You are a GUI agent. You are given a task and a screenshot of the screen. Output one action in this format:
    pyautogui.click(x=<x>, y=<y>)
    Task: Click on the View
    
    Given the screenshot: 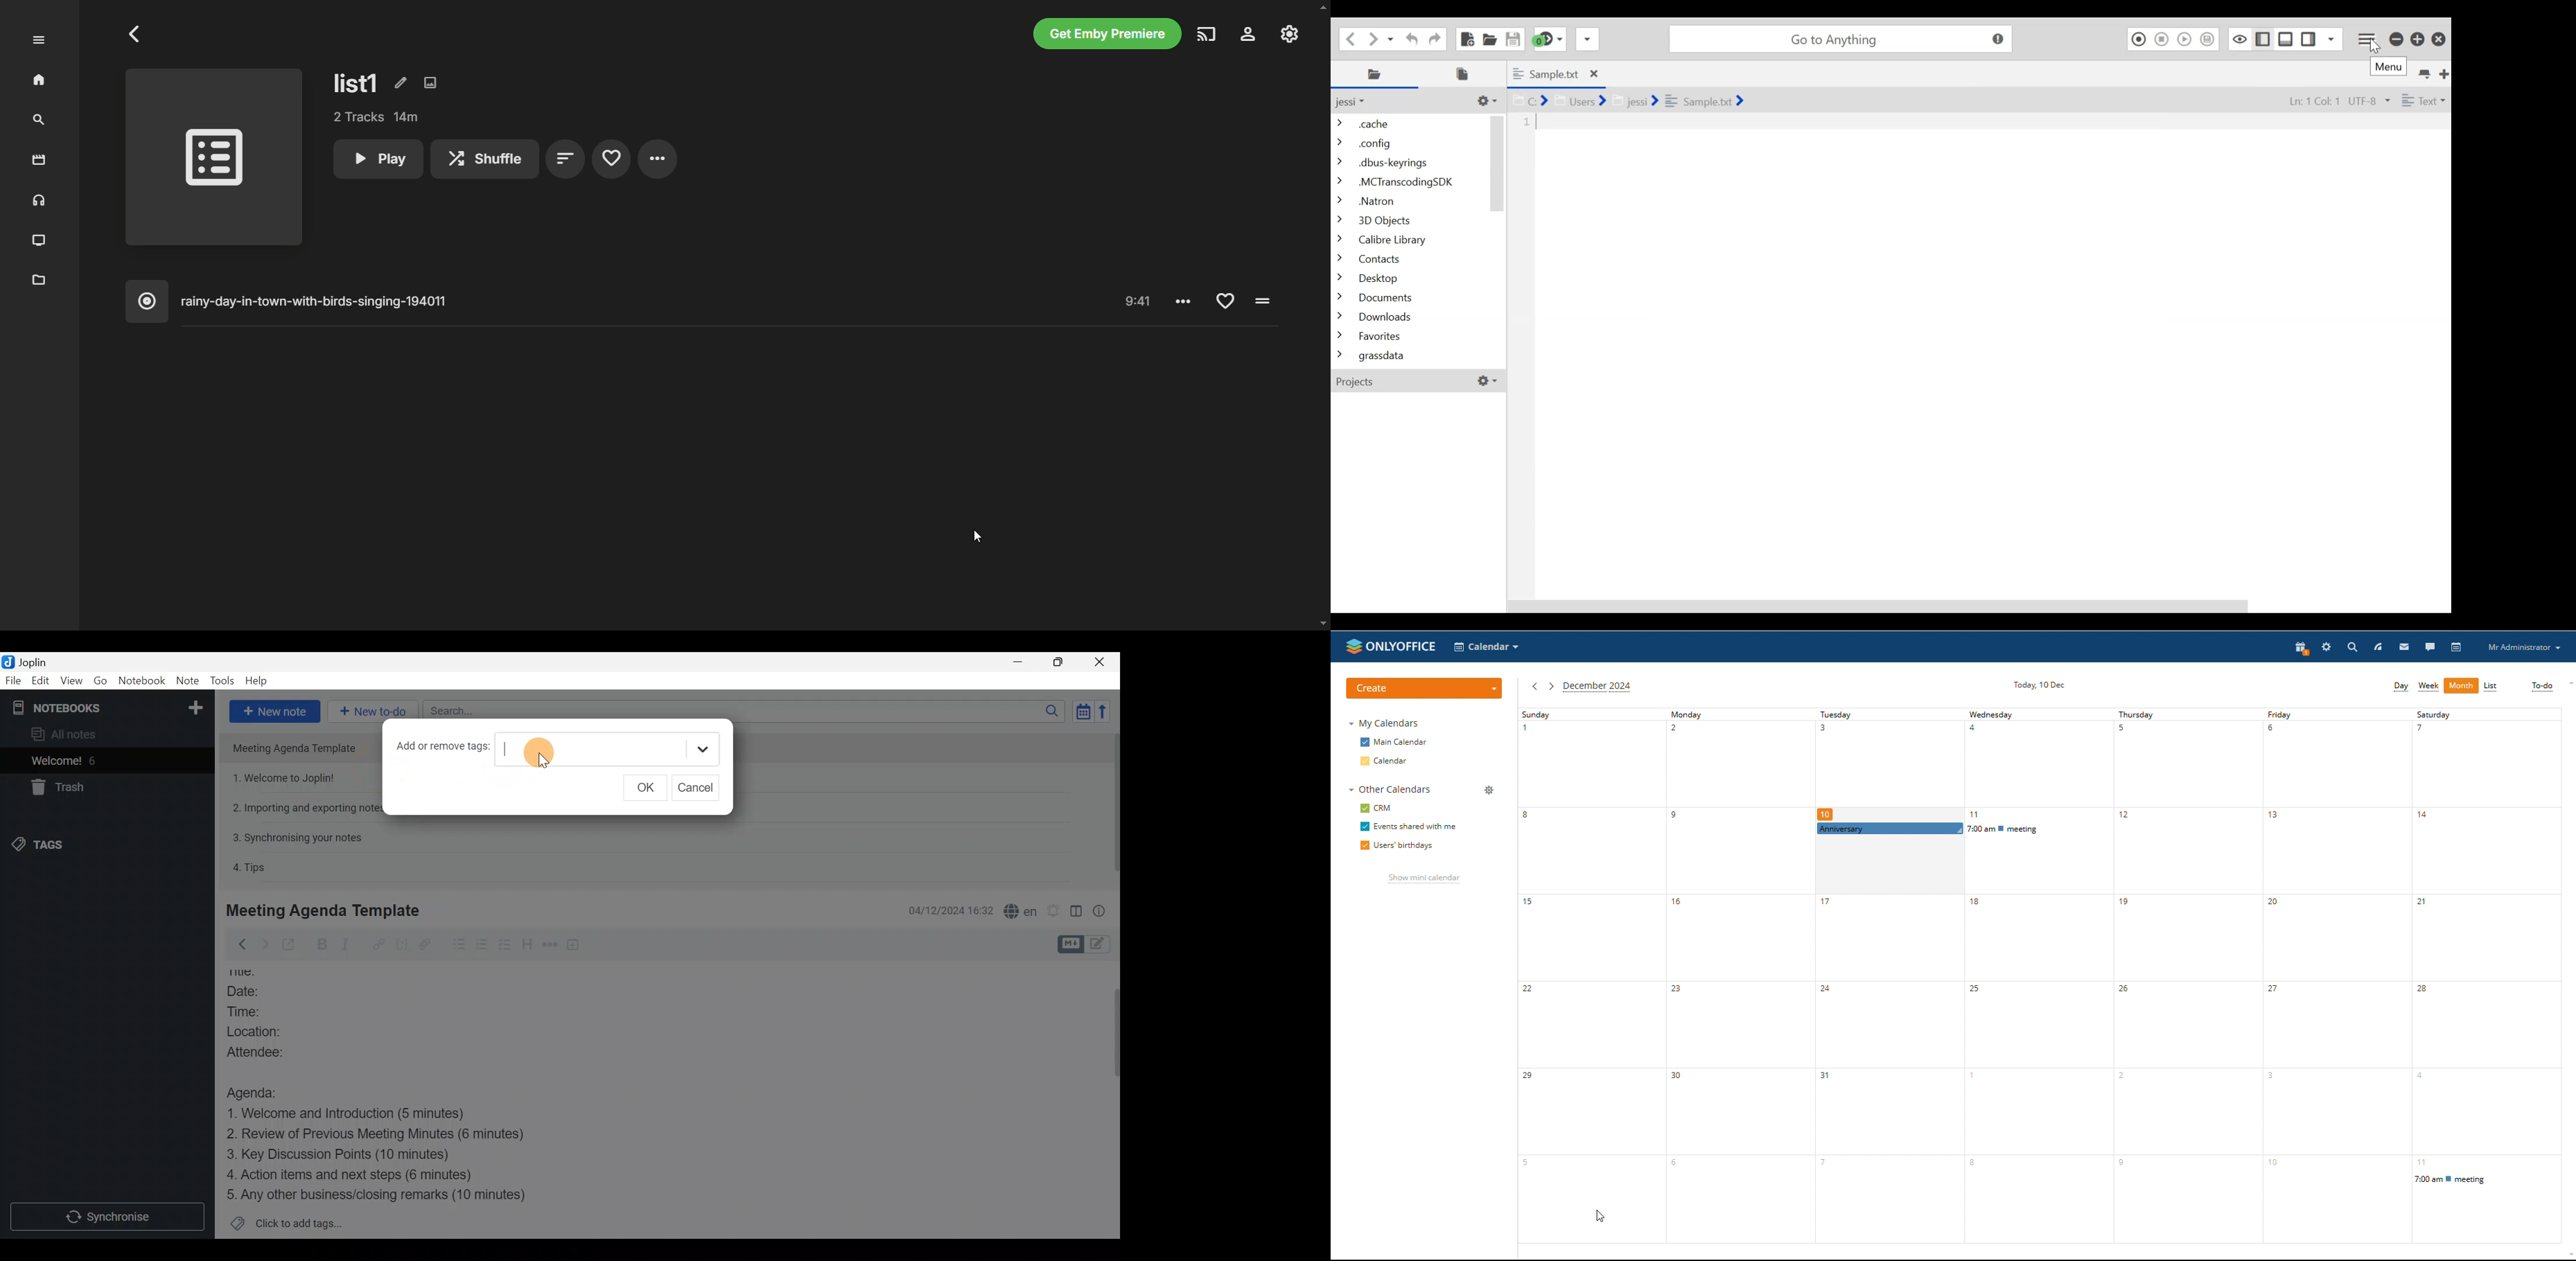 What is the action you would take?
    pyautogui.click(x=69, y=682)
    